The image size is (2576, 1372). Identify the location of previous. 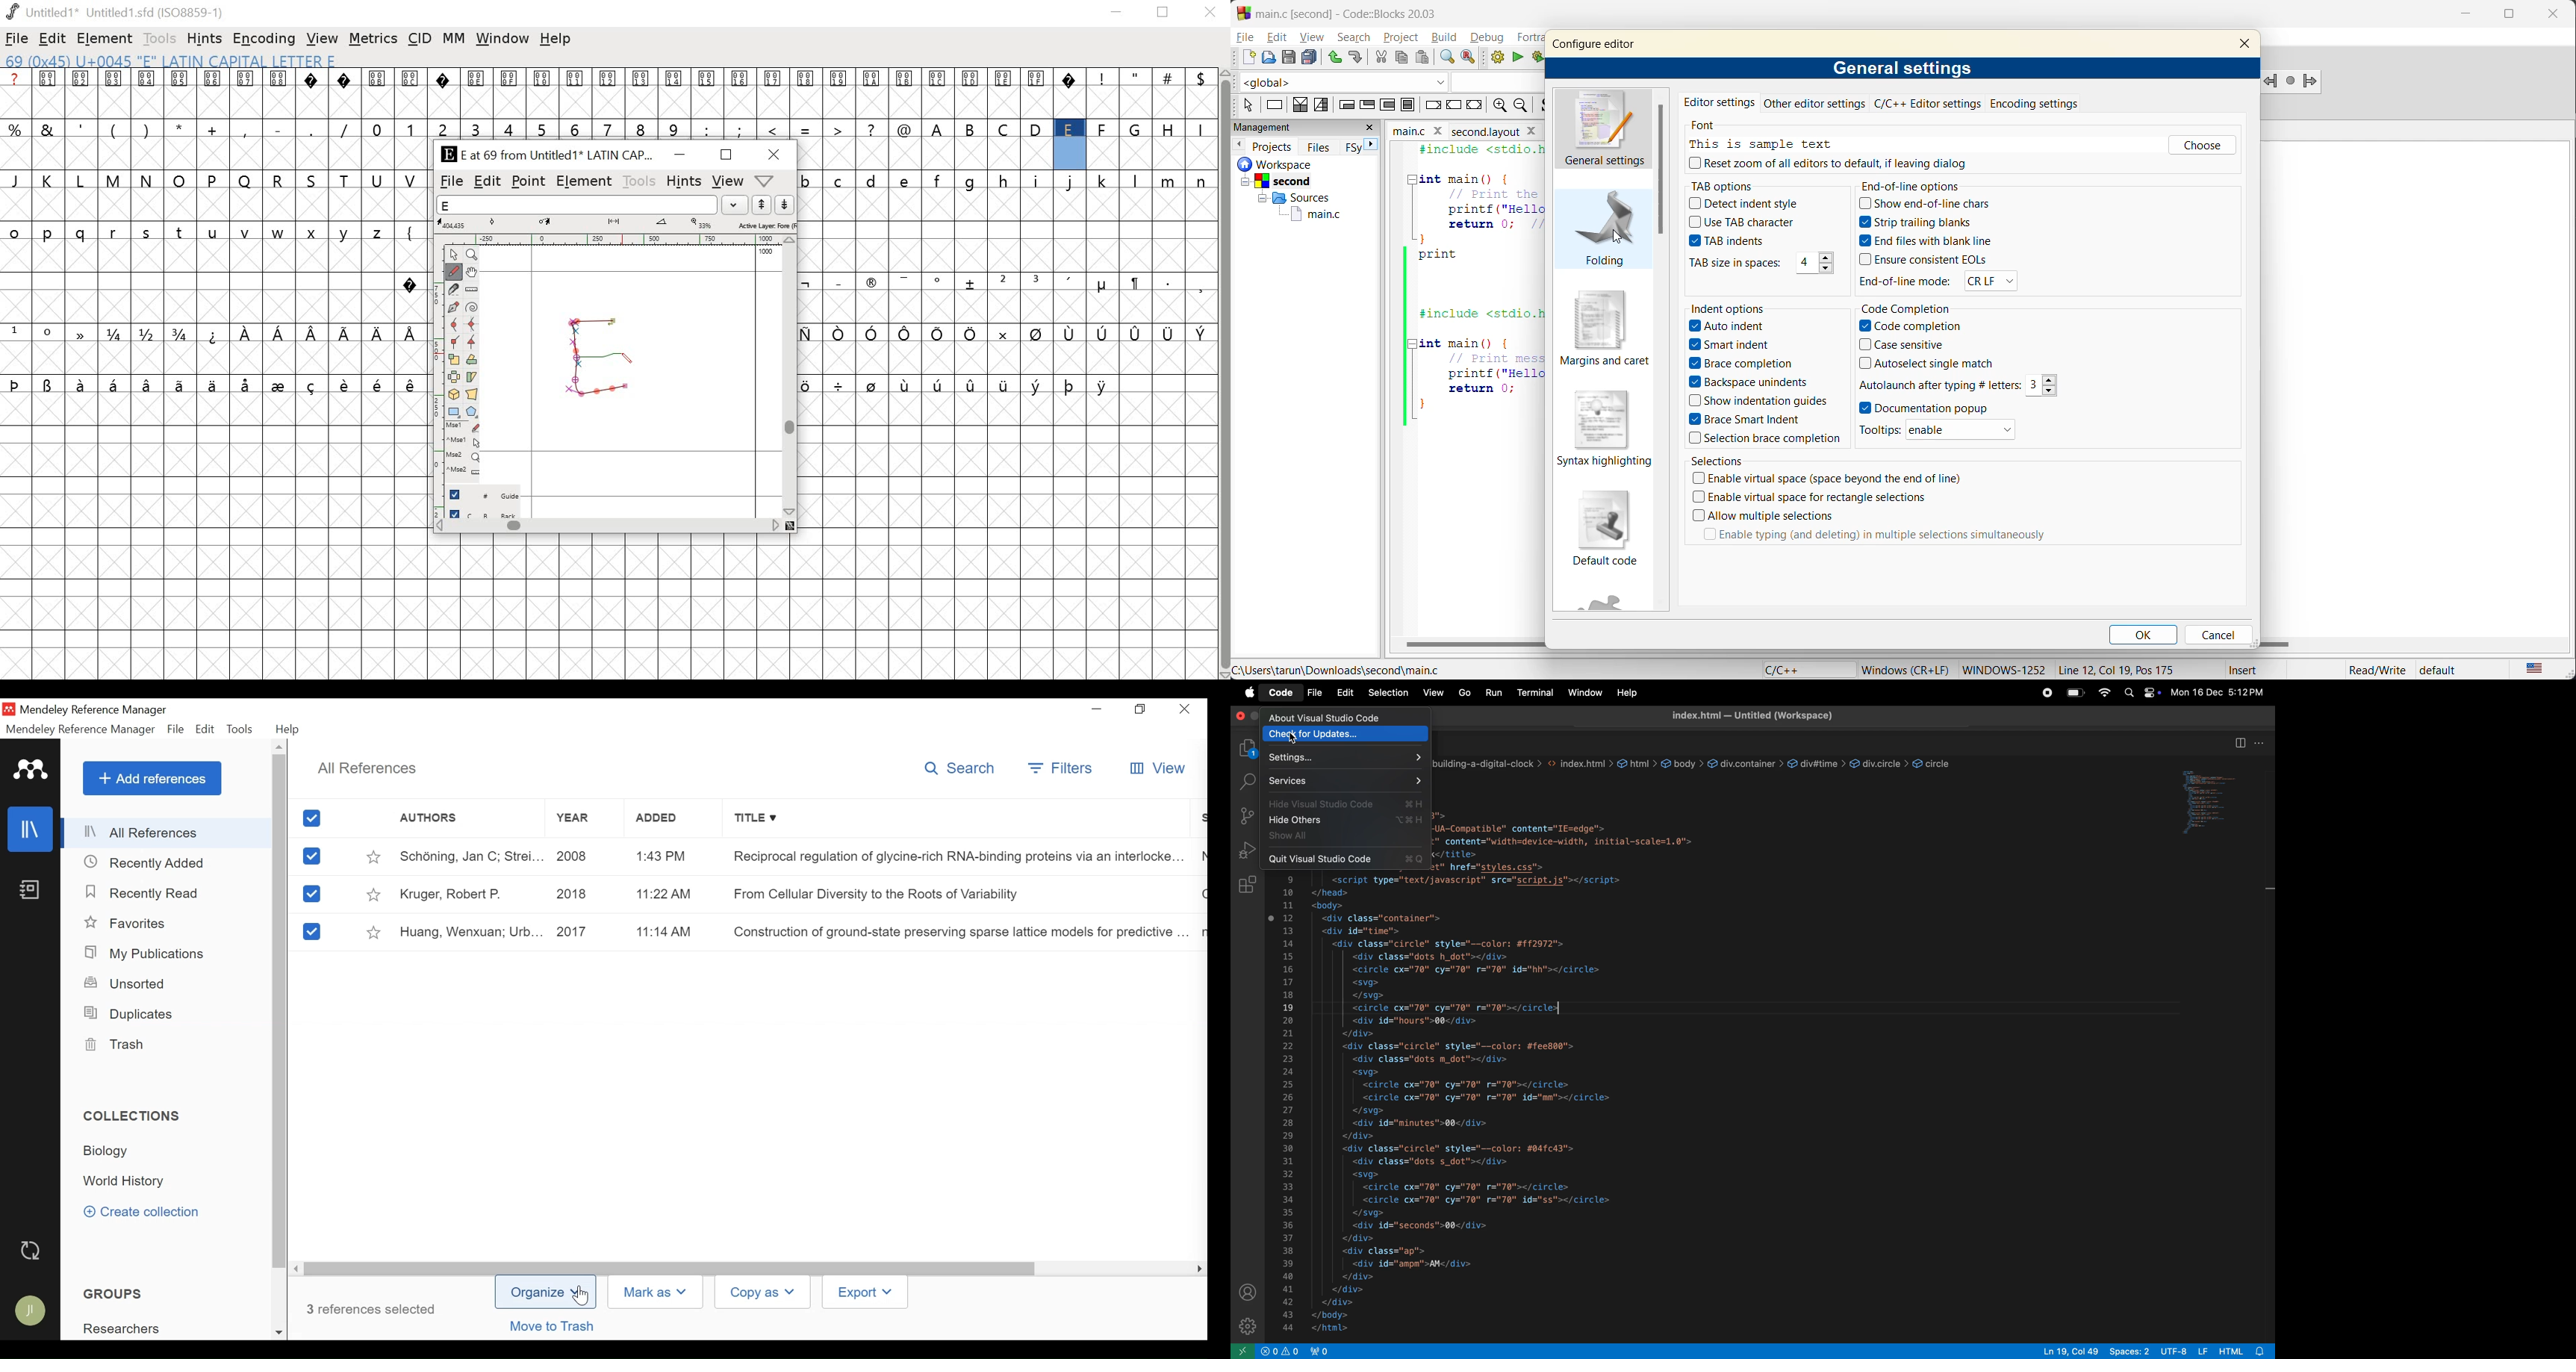
(1239, 146).